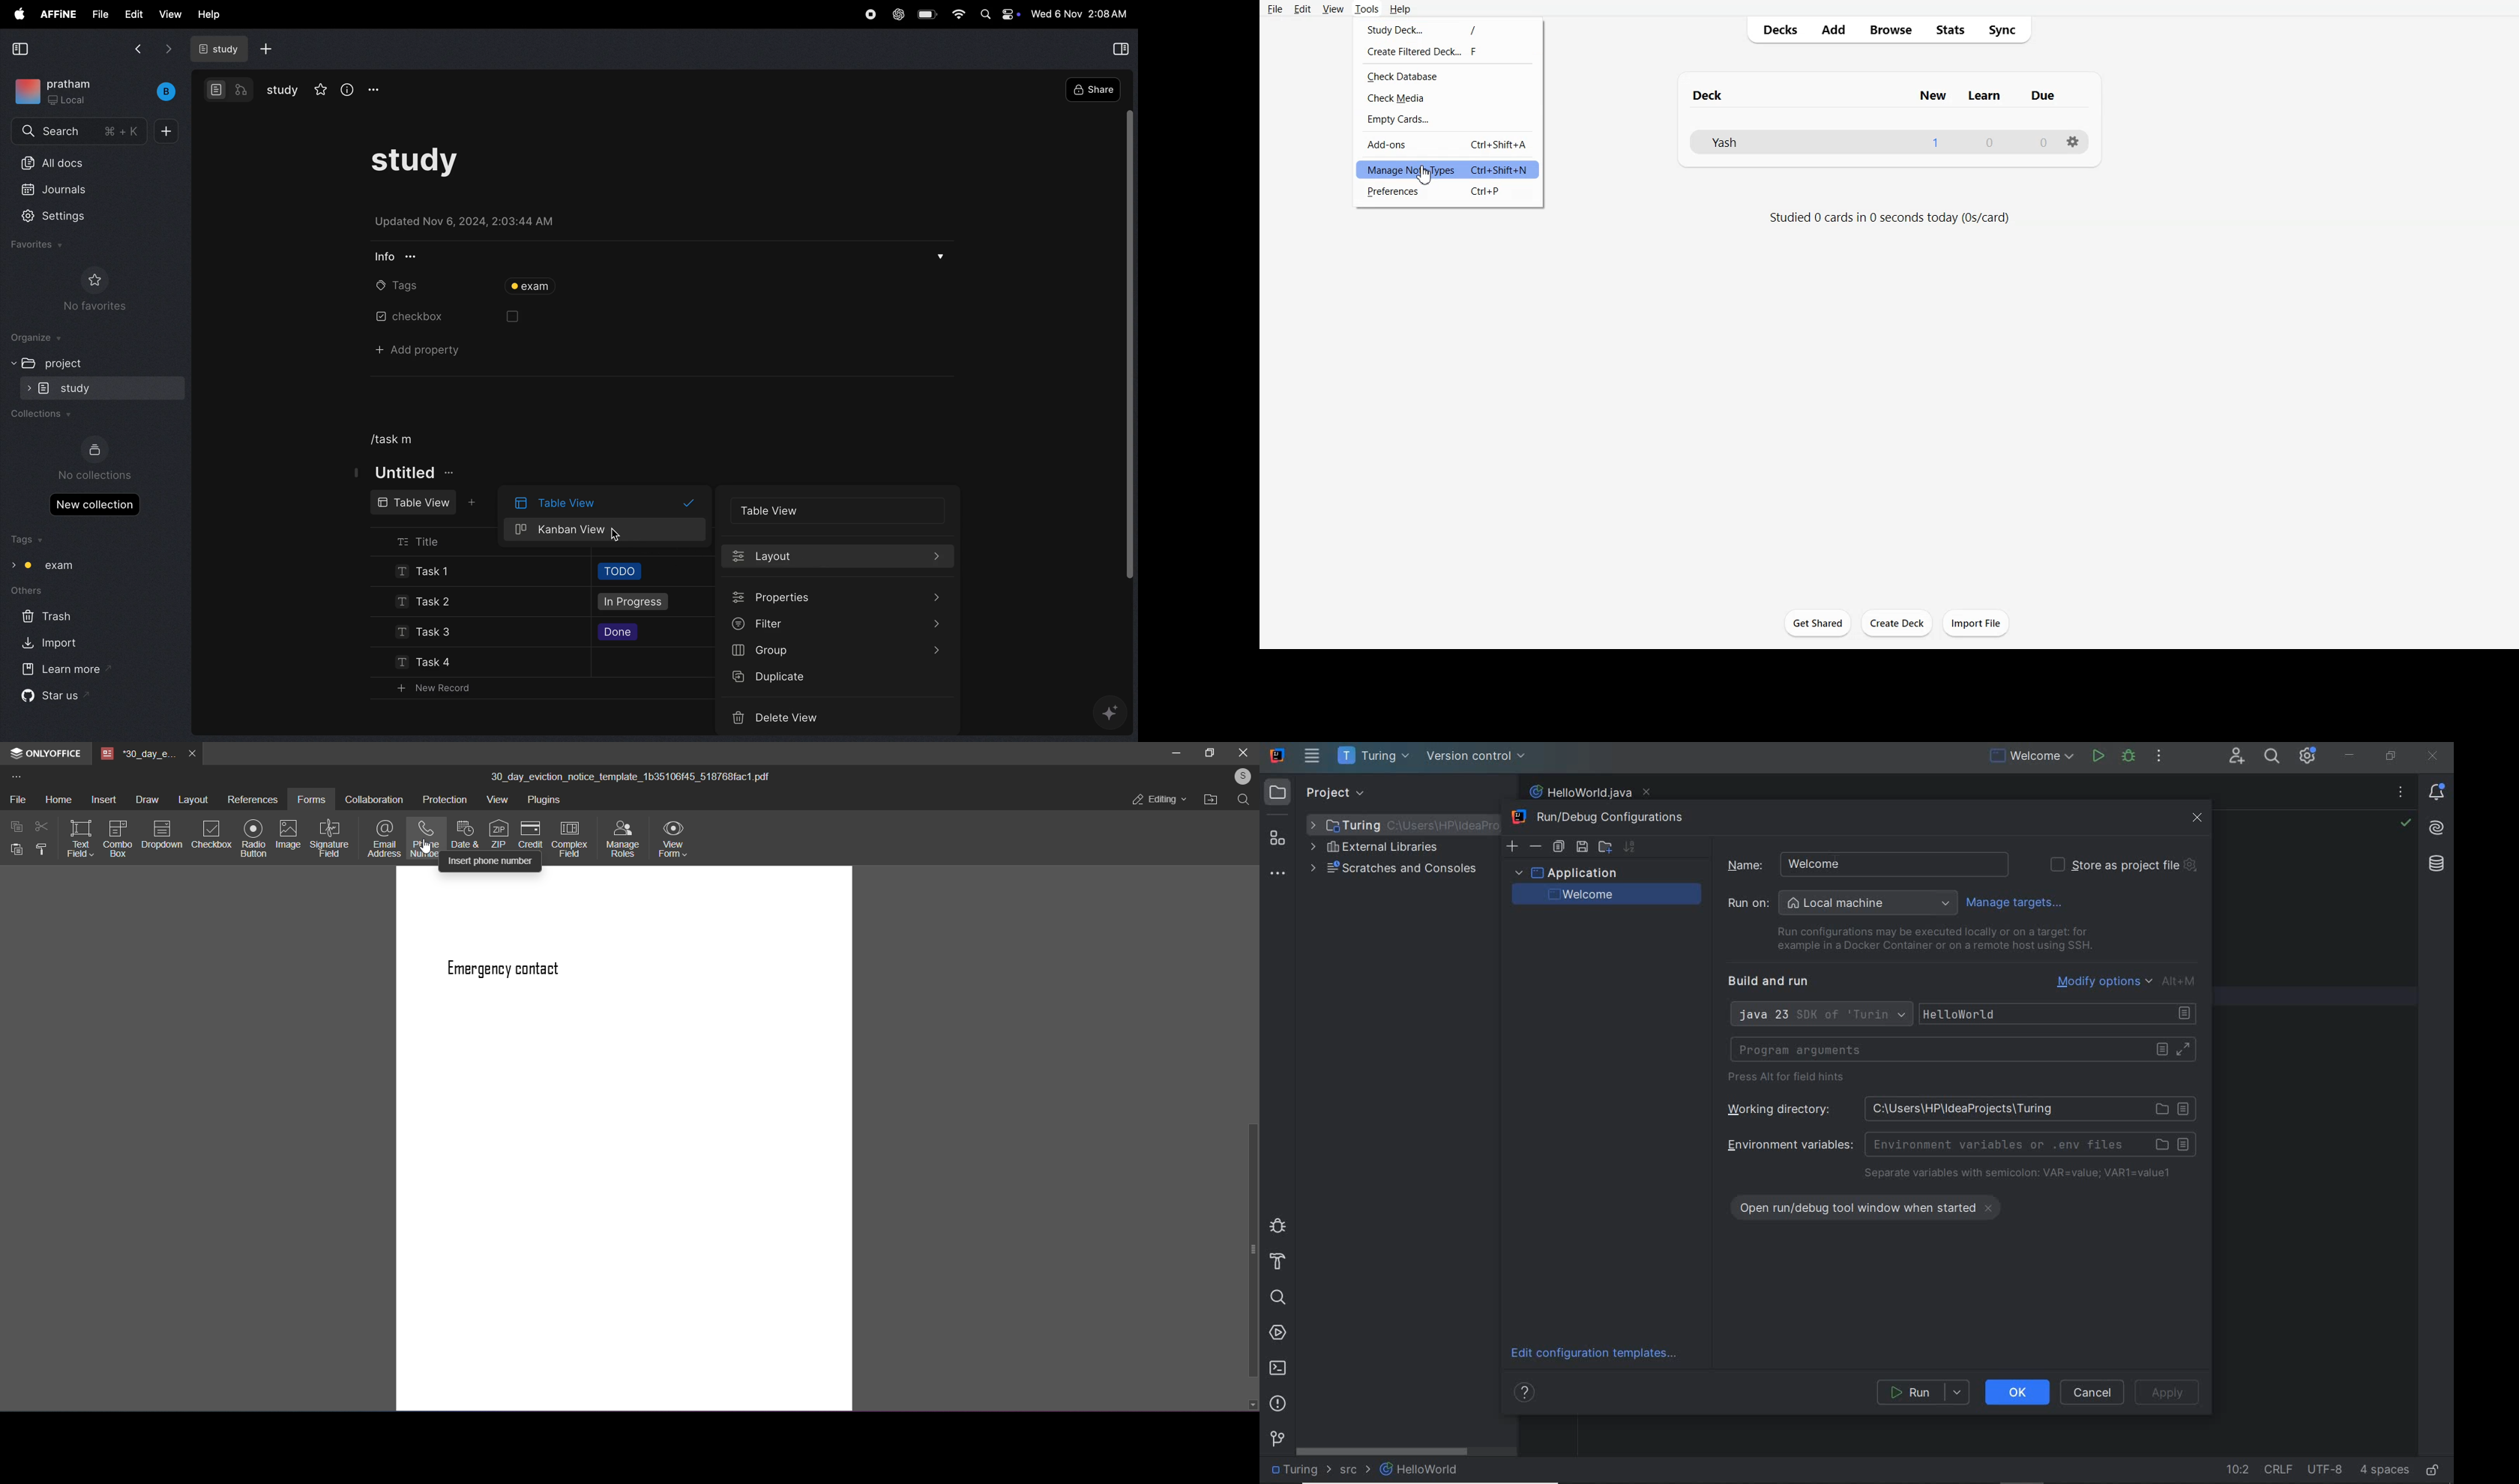  Describe the element at coordinates (1950, 30) in the screenshot. I see `Stats` at that location.